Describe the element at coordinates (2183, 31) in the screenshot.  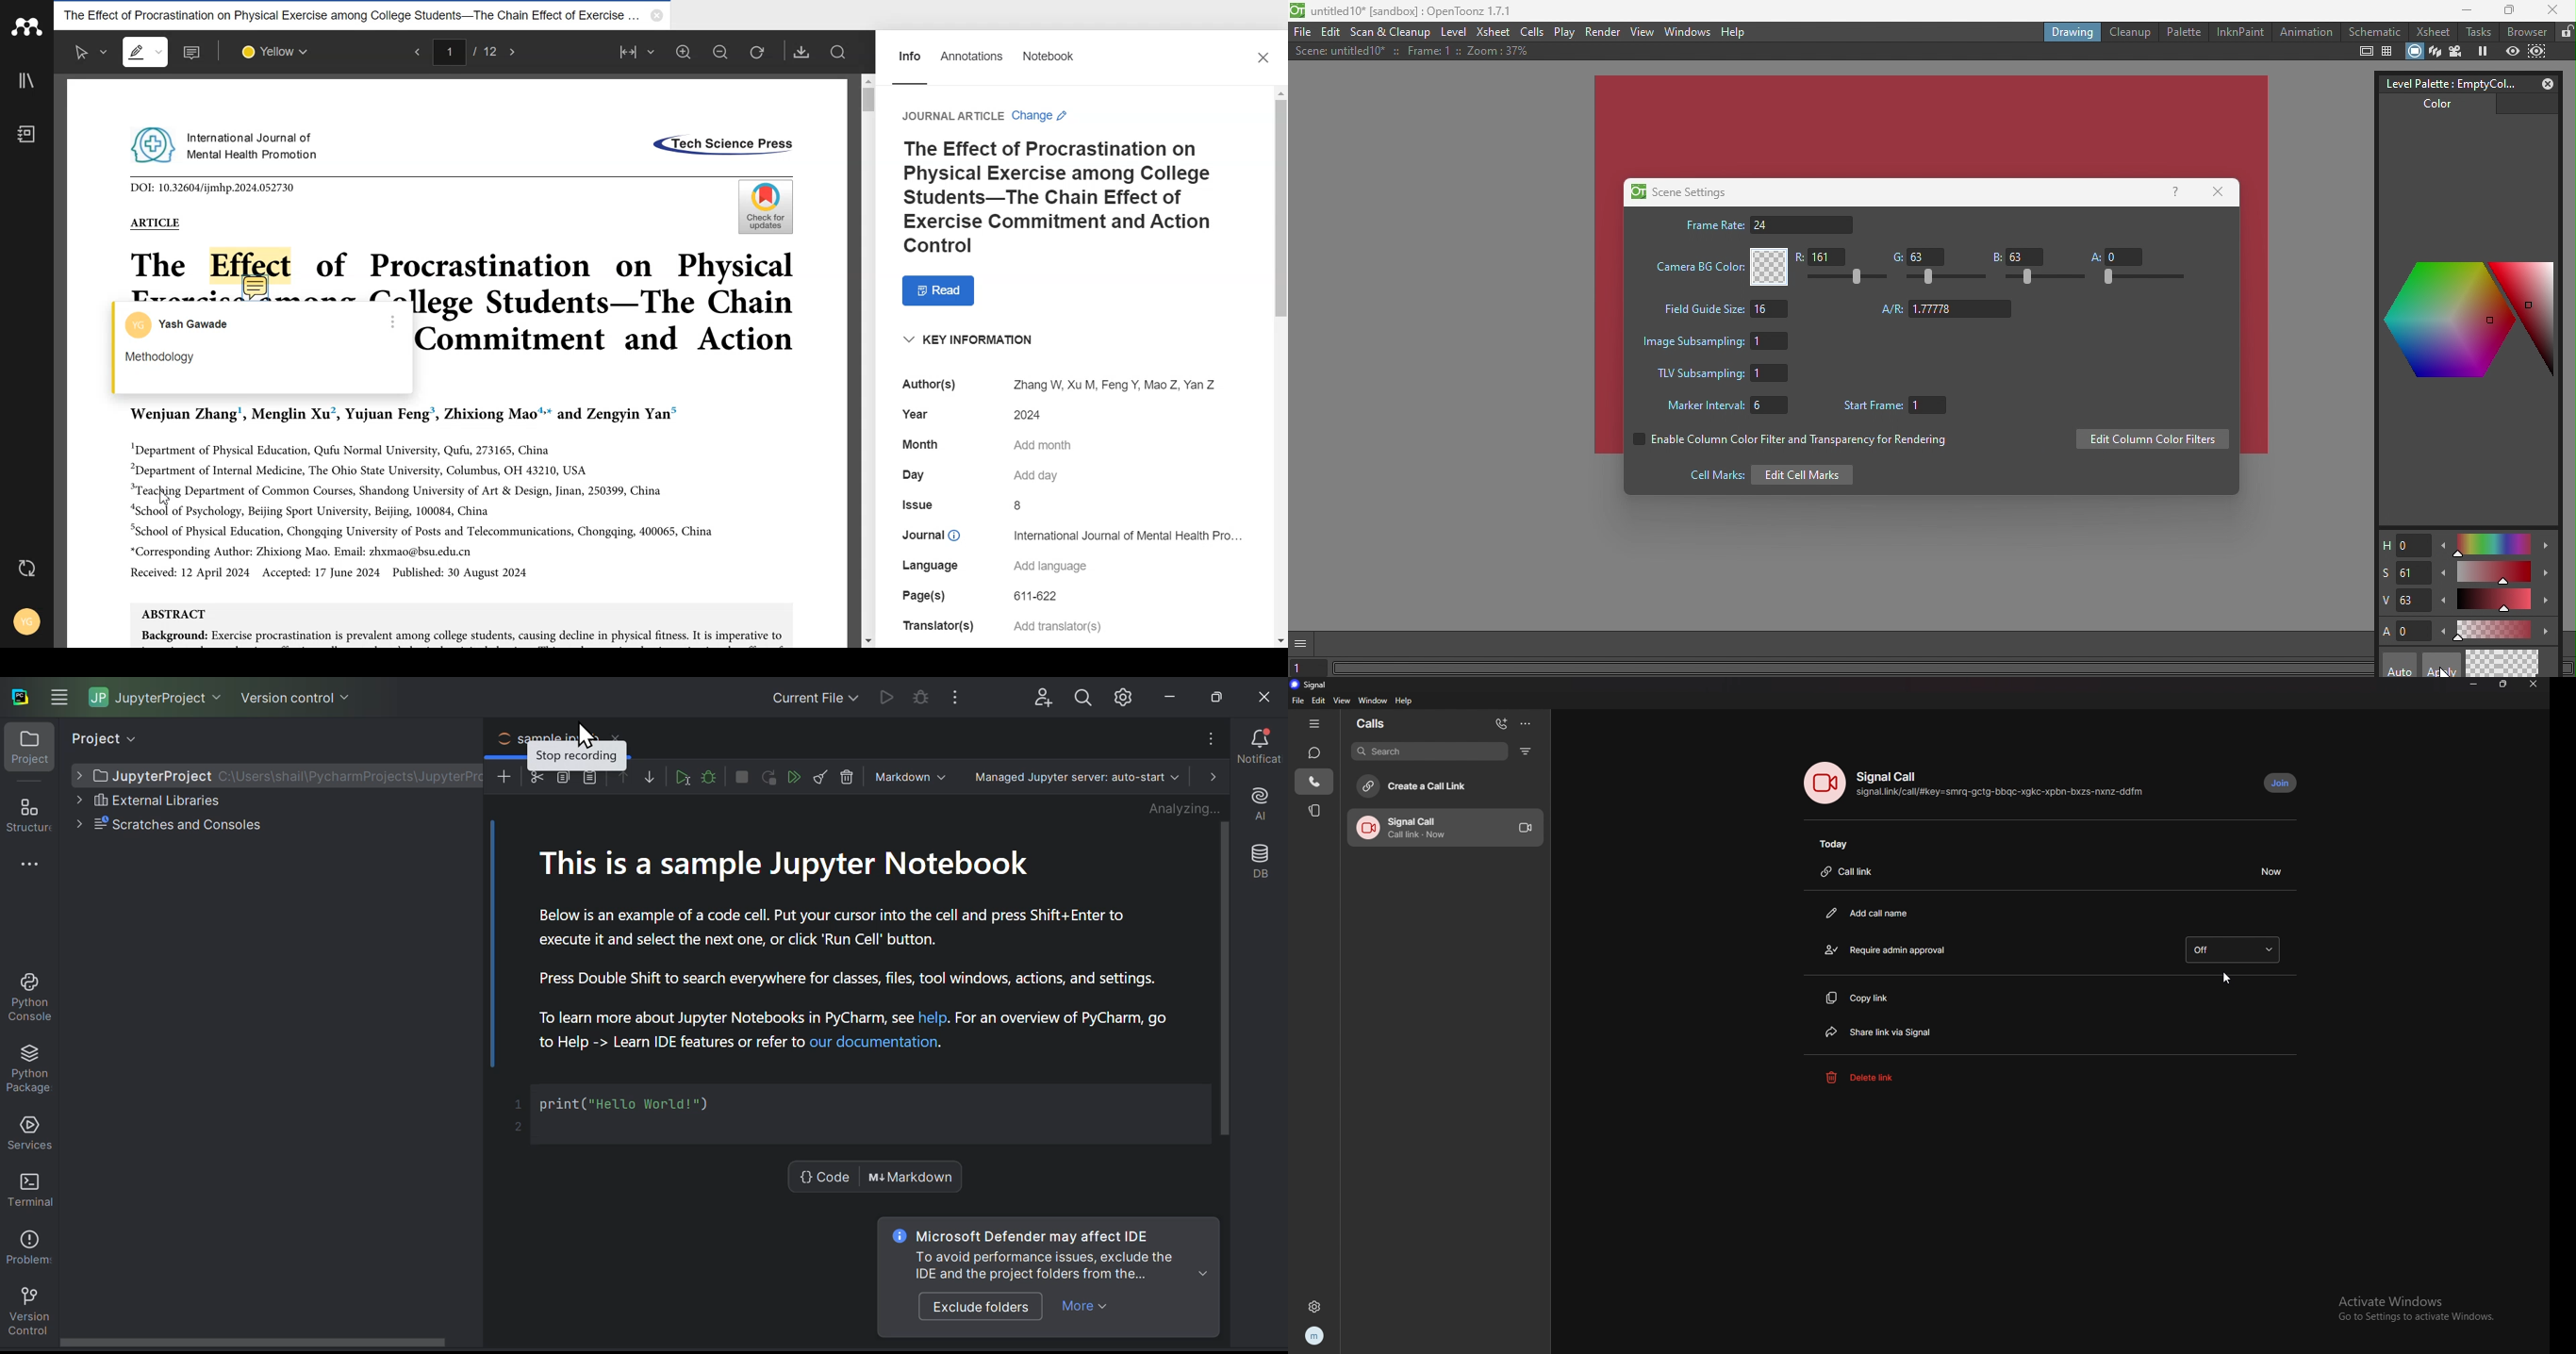
I see `Palette` at that location.